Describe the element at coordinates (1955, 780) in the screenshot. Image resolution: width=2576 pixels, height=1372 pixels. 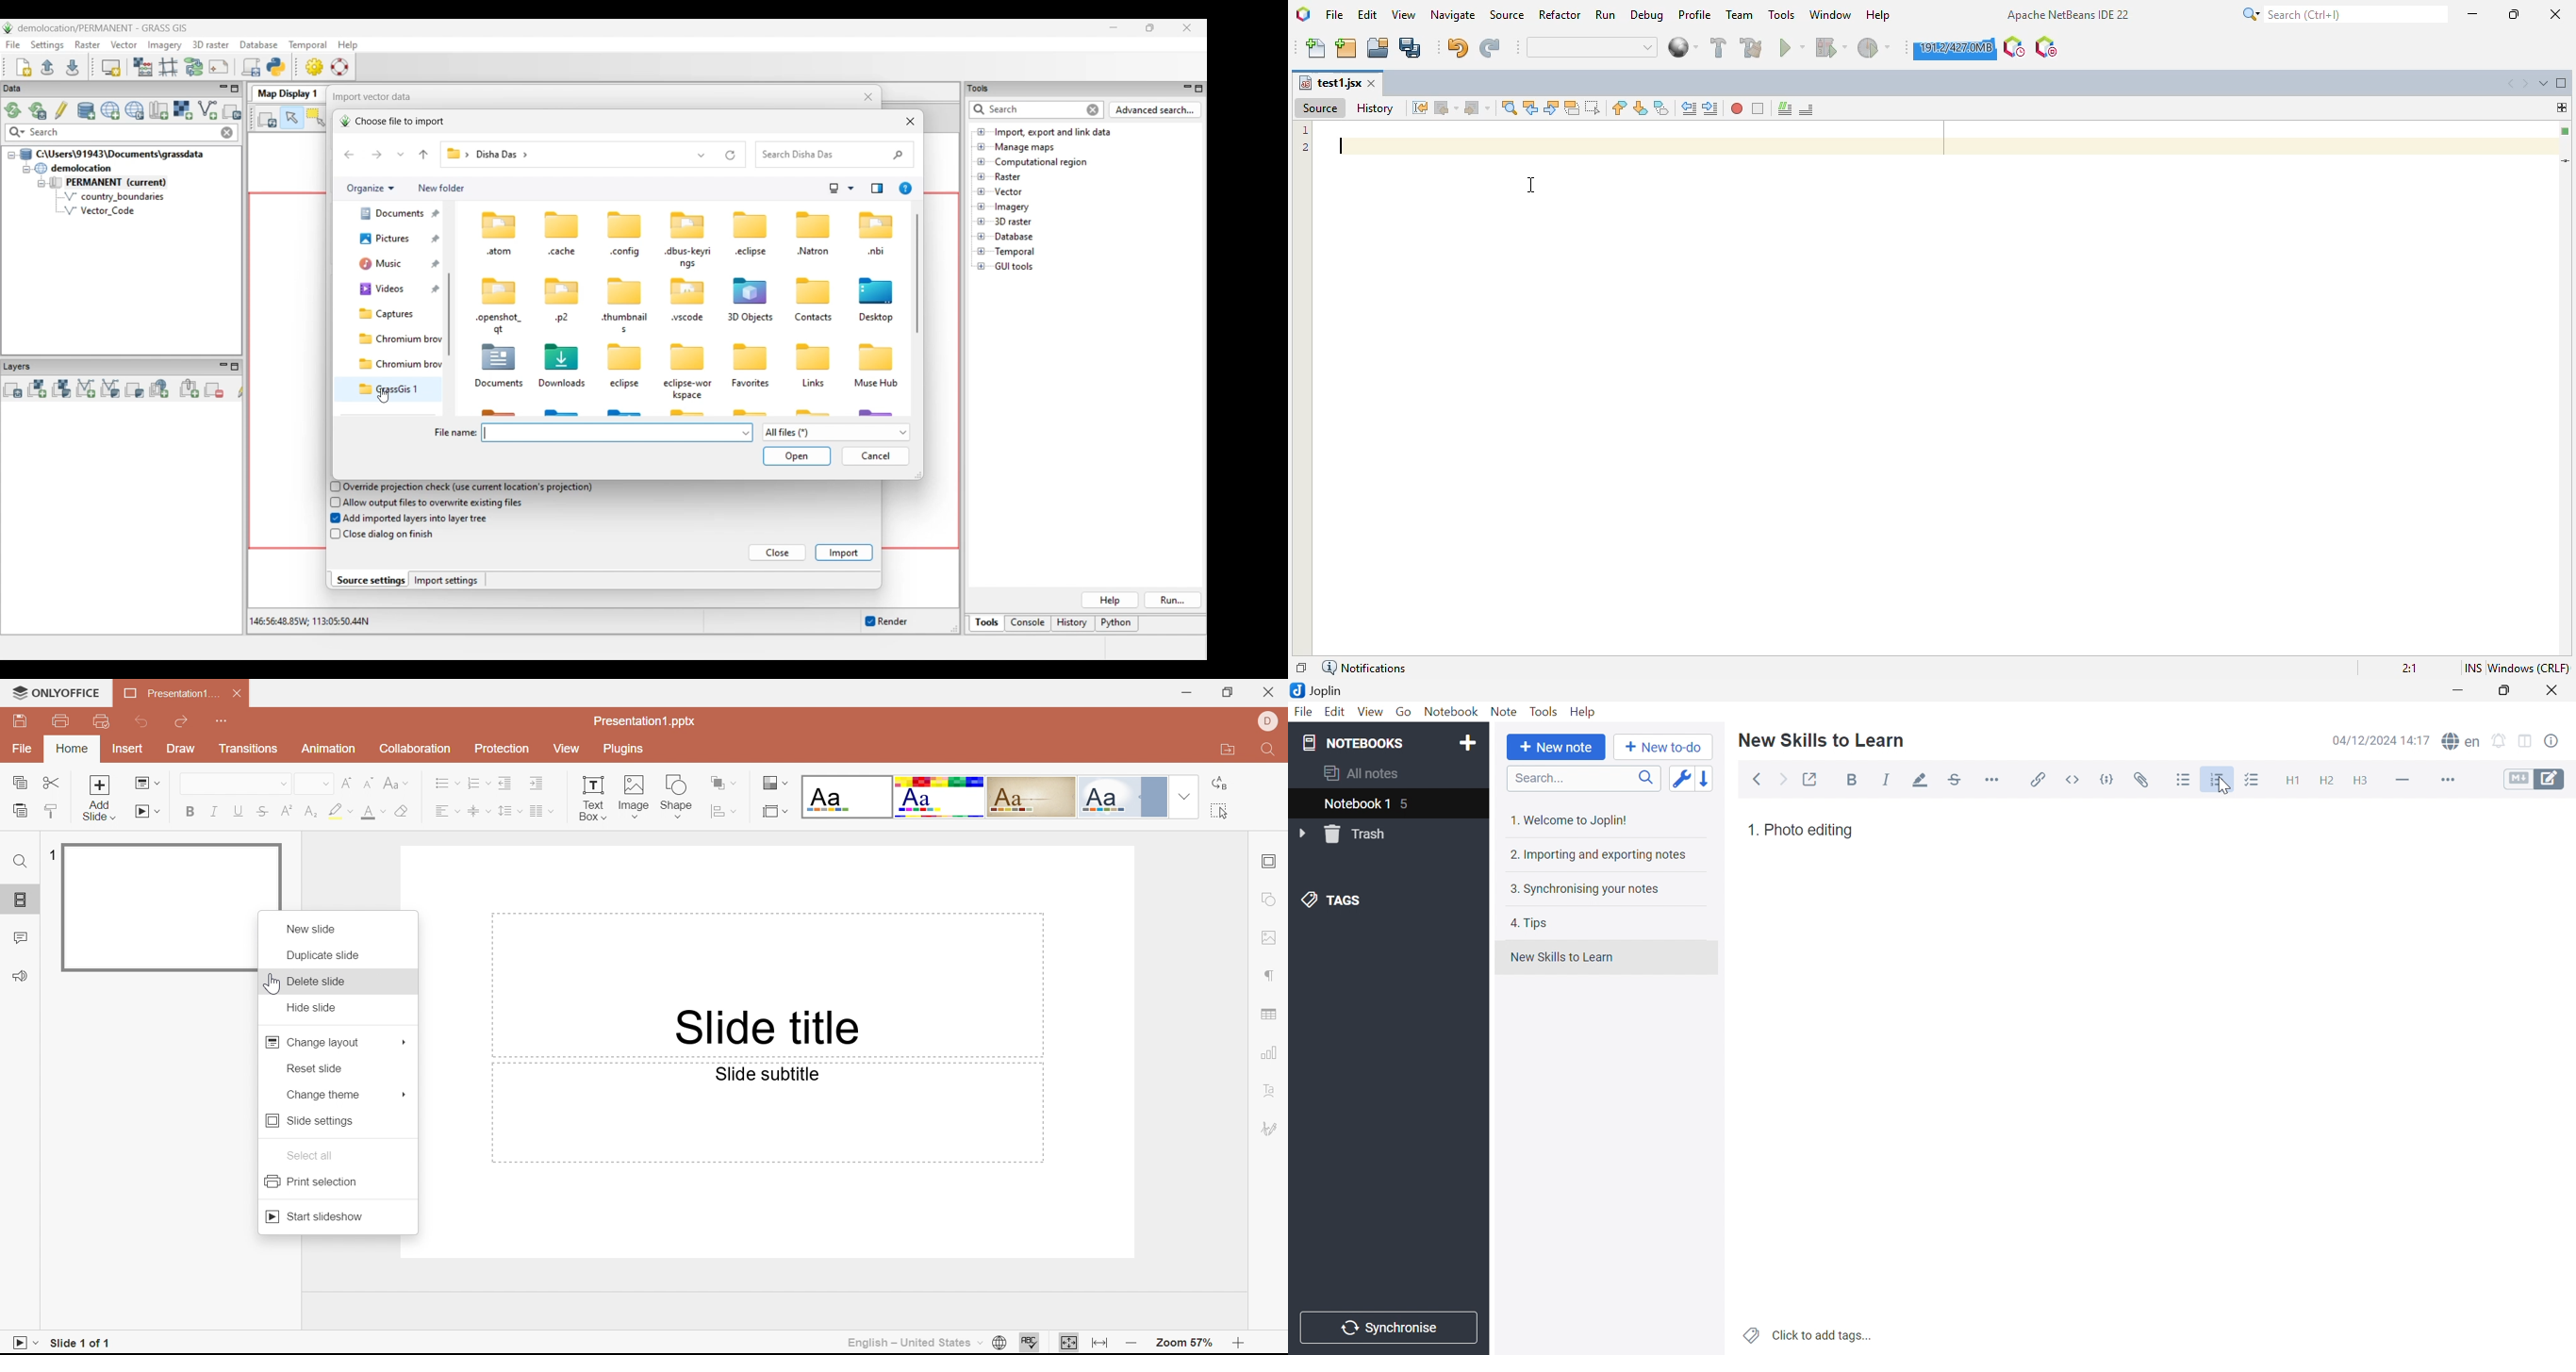
I see `Strikethrough` at that location.